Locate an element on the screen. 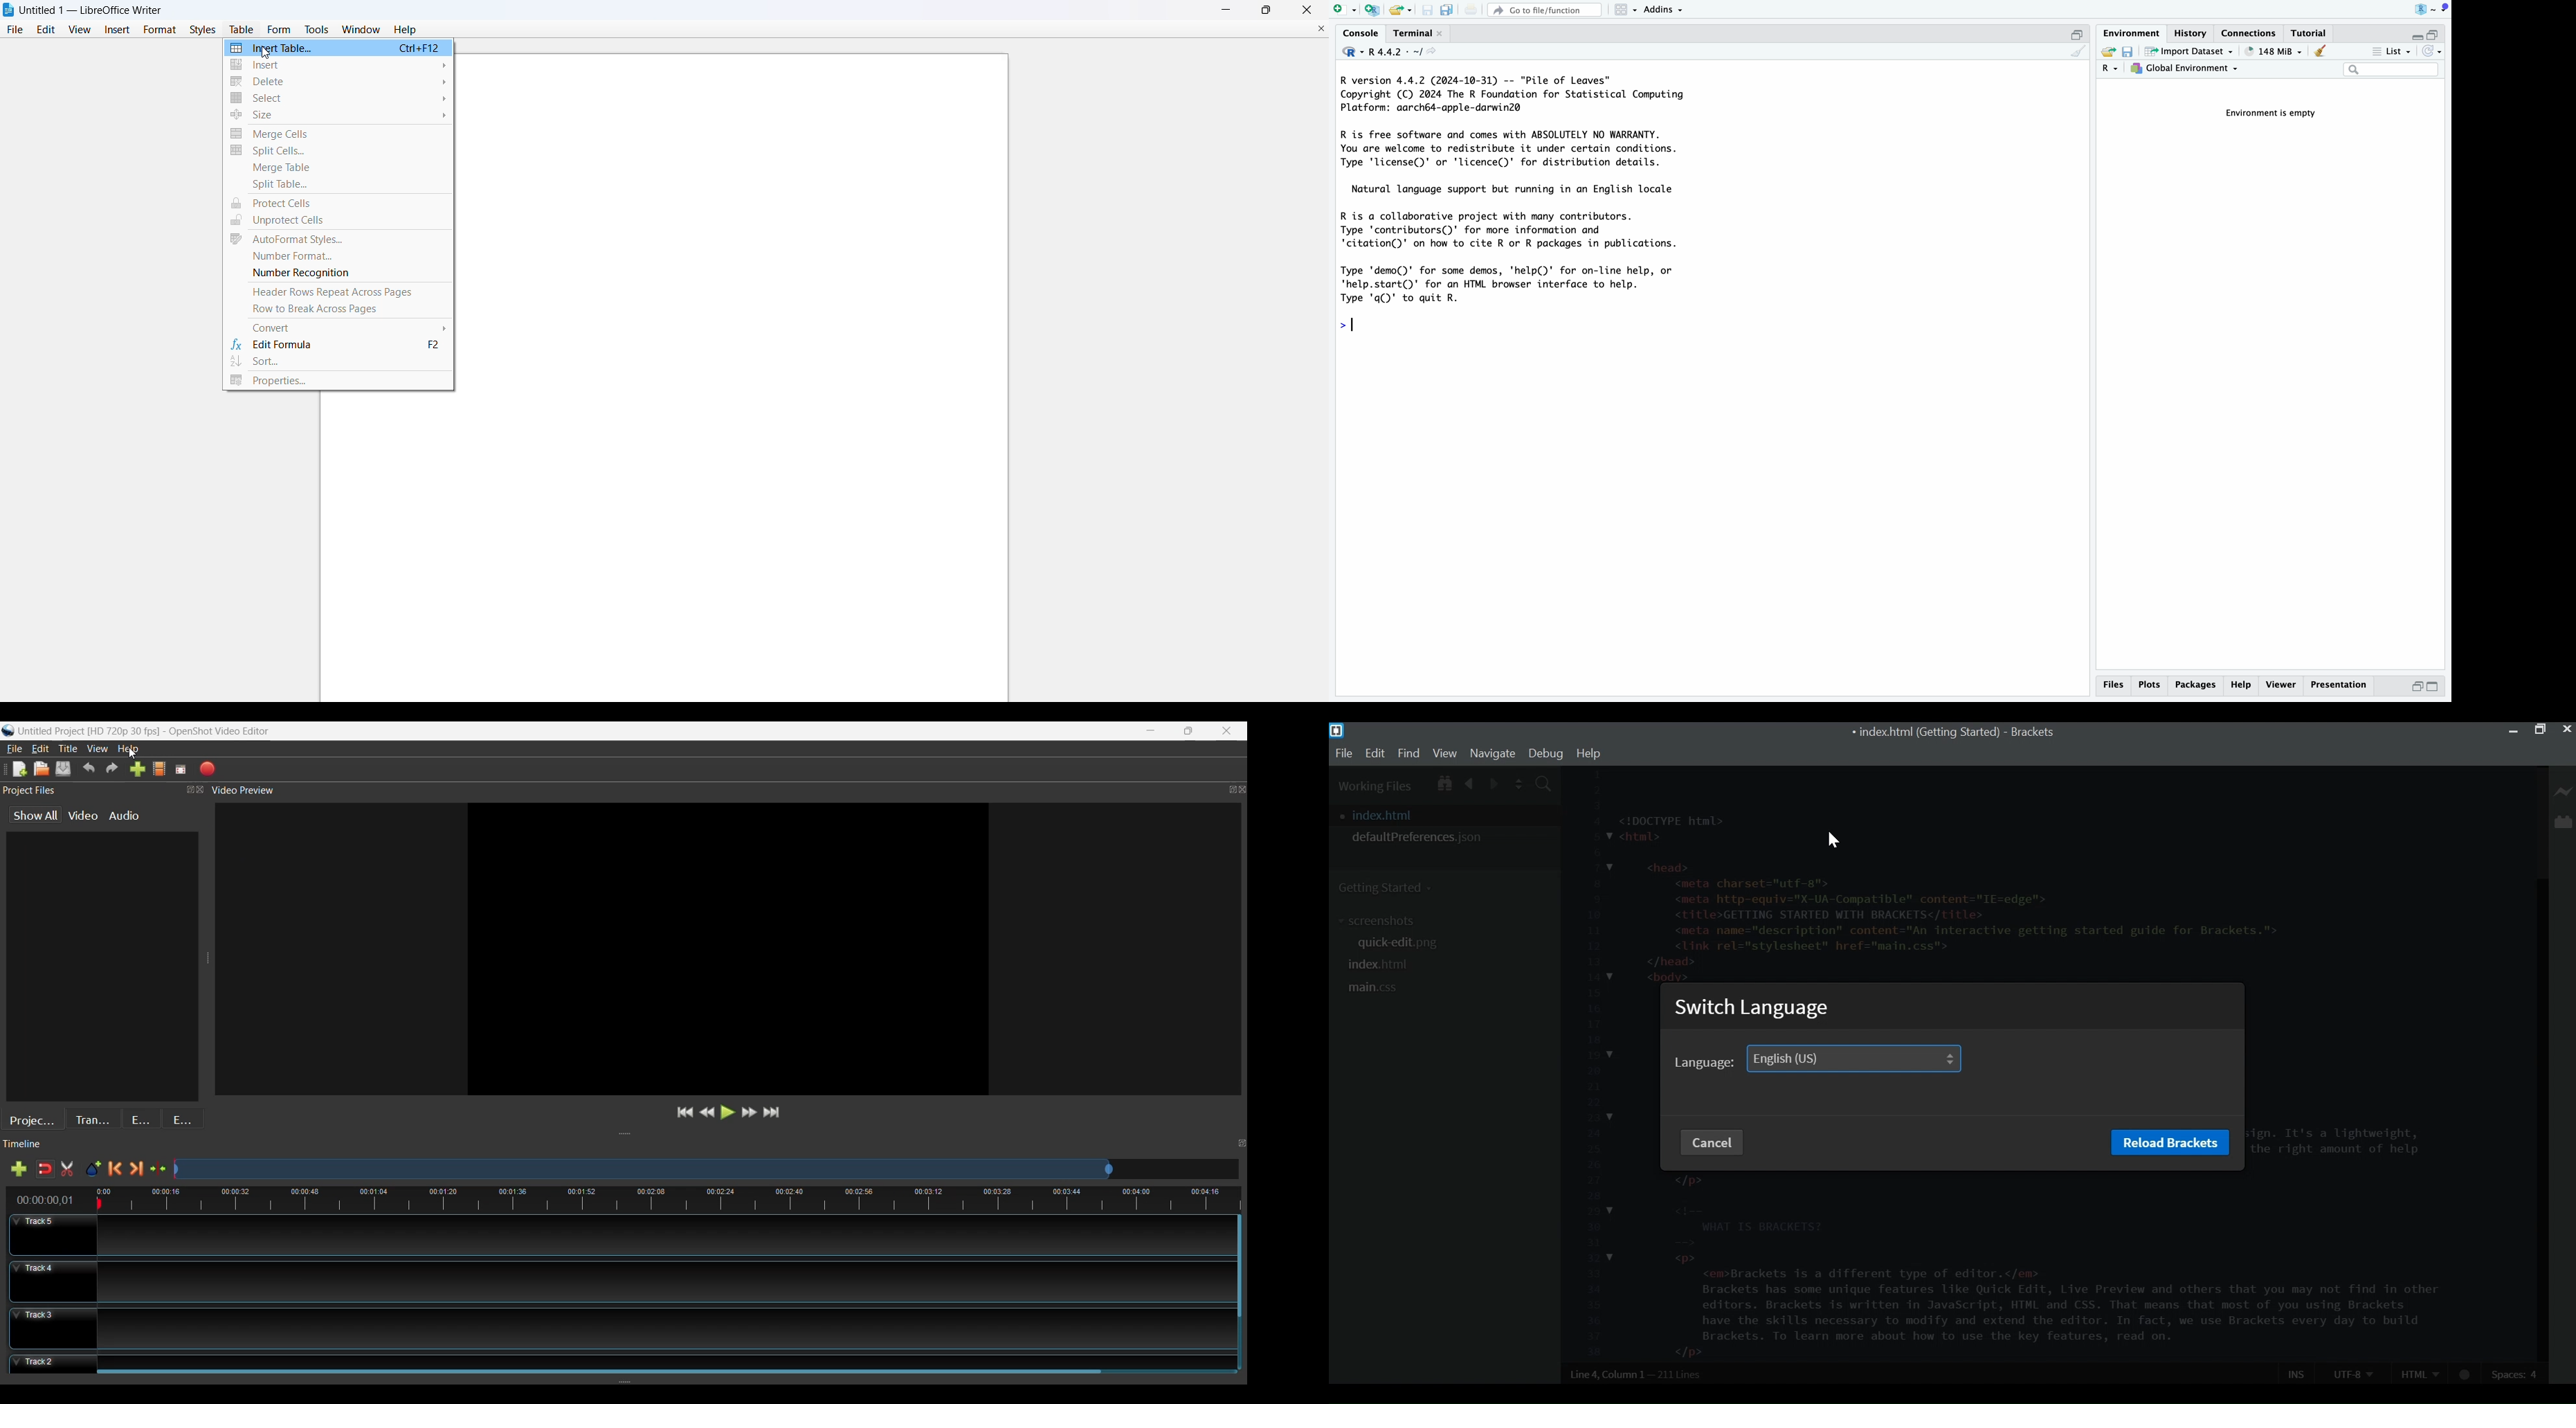 This screenshot has height=1428, width=2576. description of R and license is located at coordinates (1511, 149).